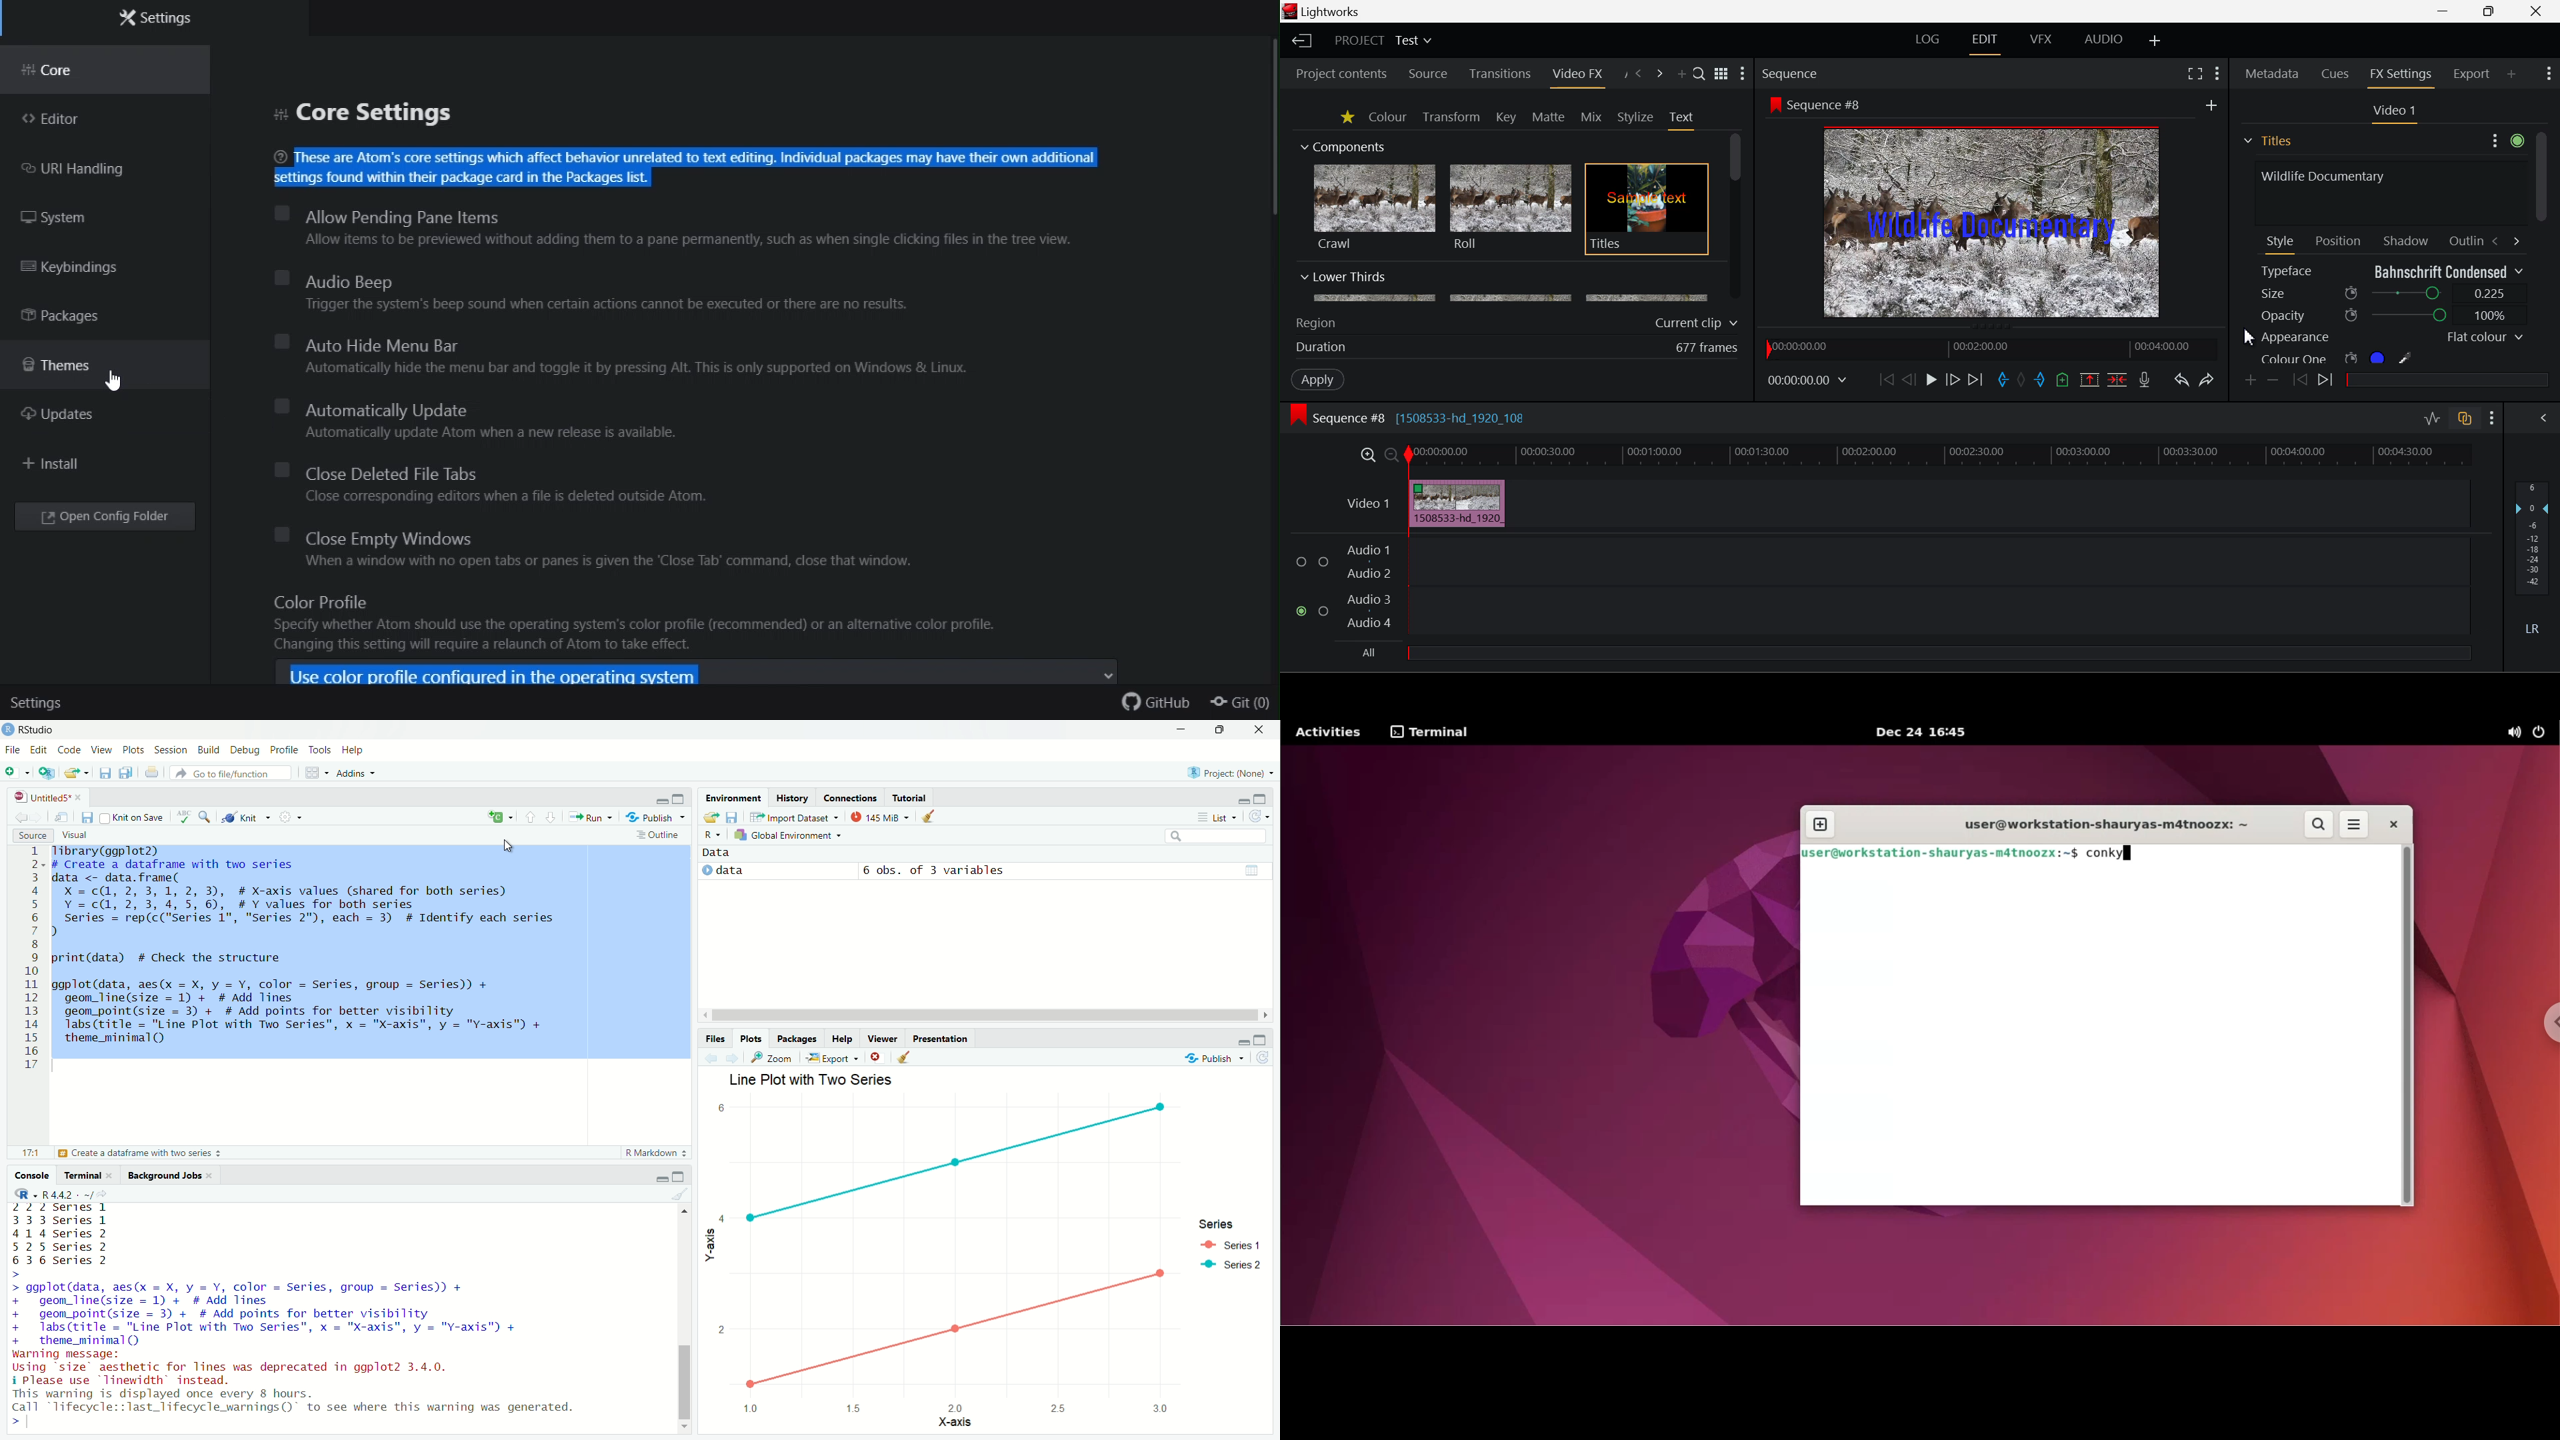 The image size is (2576, 1456). I want to click on logo, so click(1291, 11).